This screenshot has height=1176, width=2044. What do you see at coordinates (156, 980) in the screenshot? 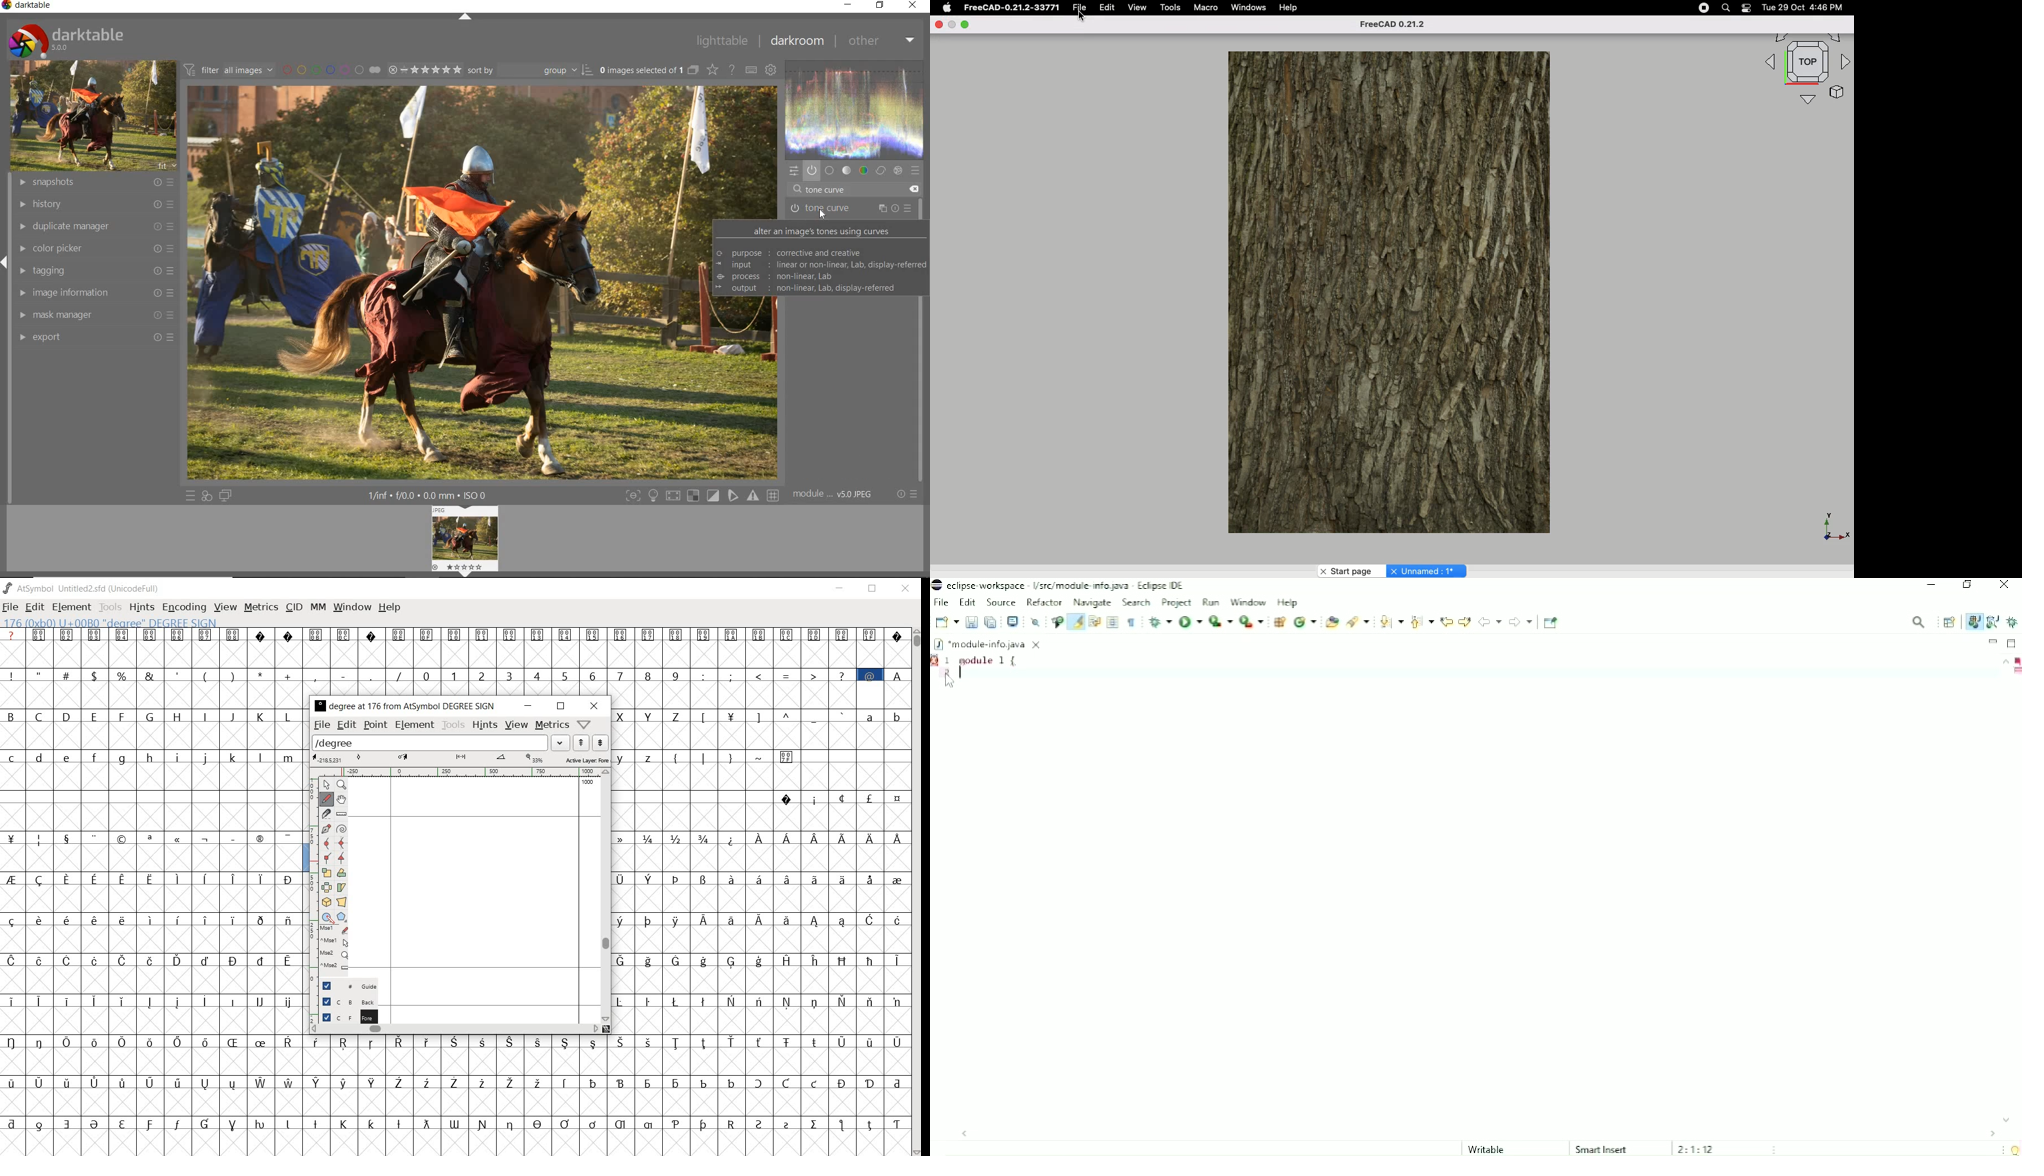
I see `empty glyph slots` at bounding box center [156, 980].